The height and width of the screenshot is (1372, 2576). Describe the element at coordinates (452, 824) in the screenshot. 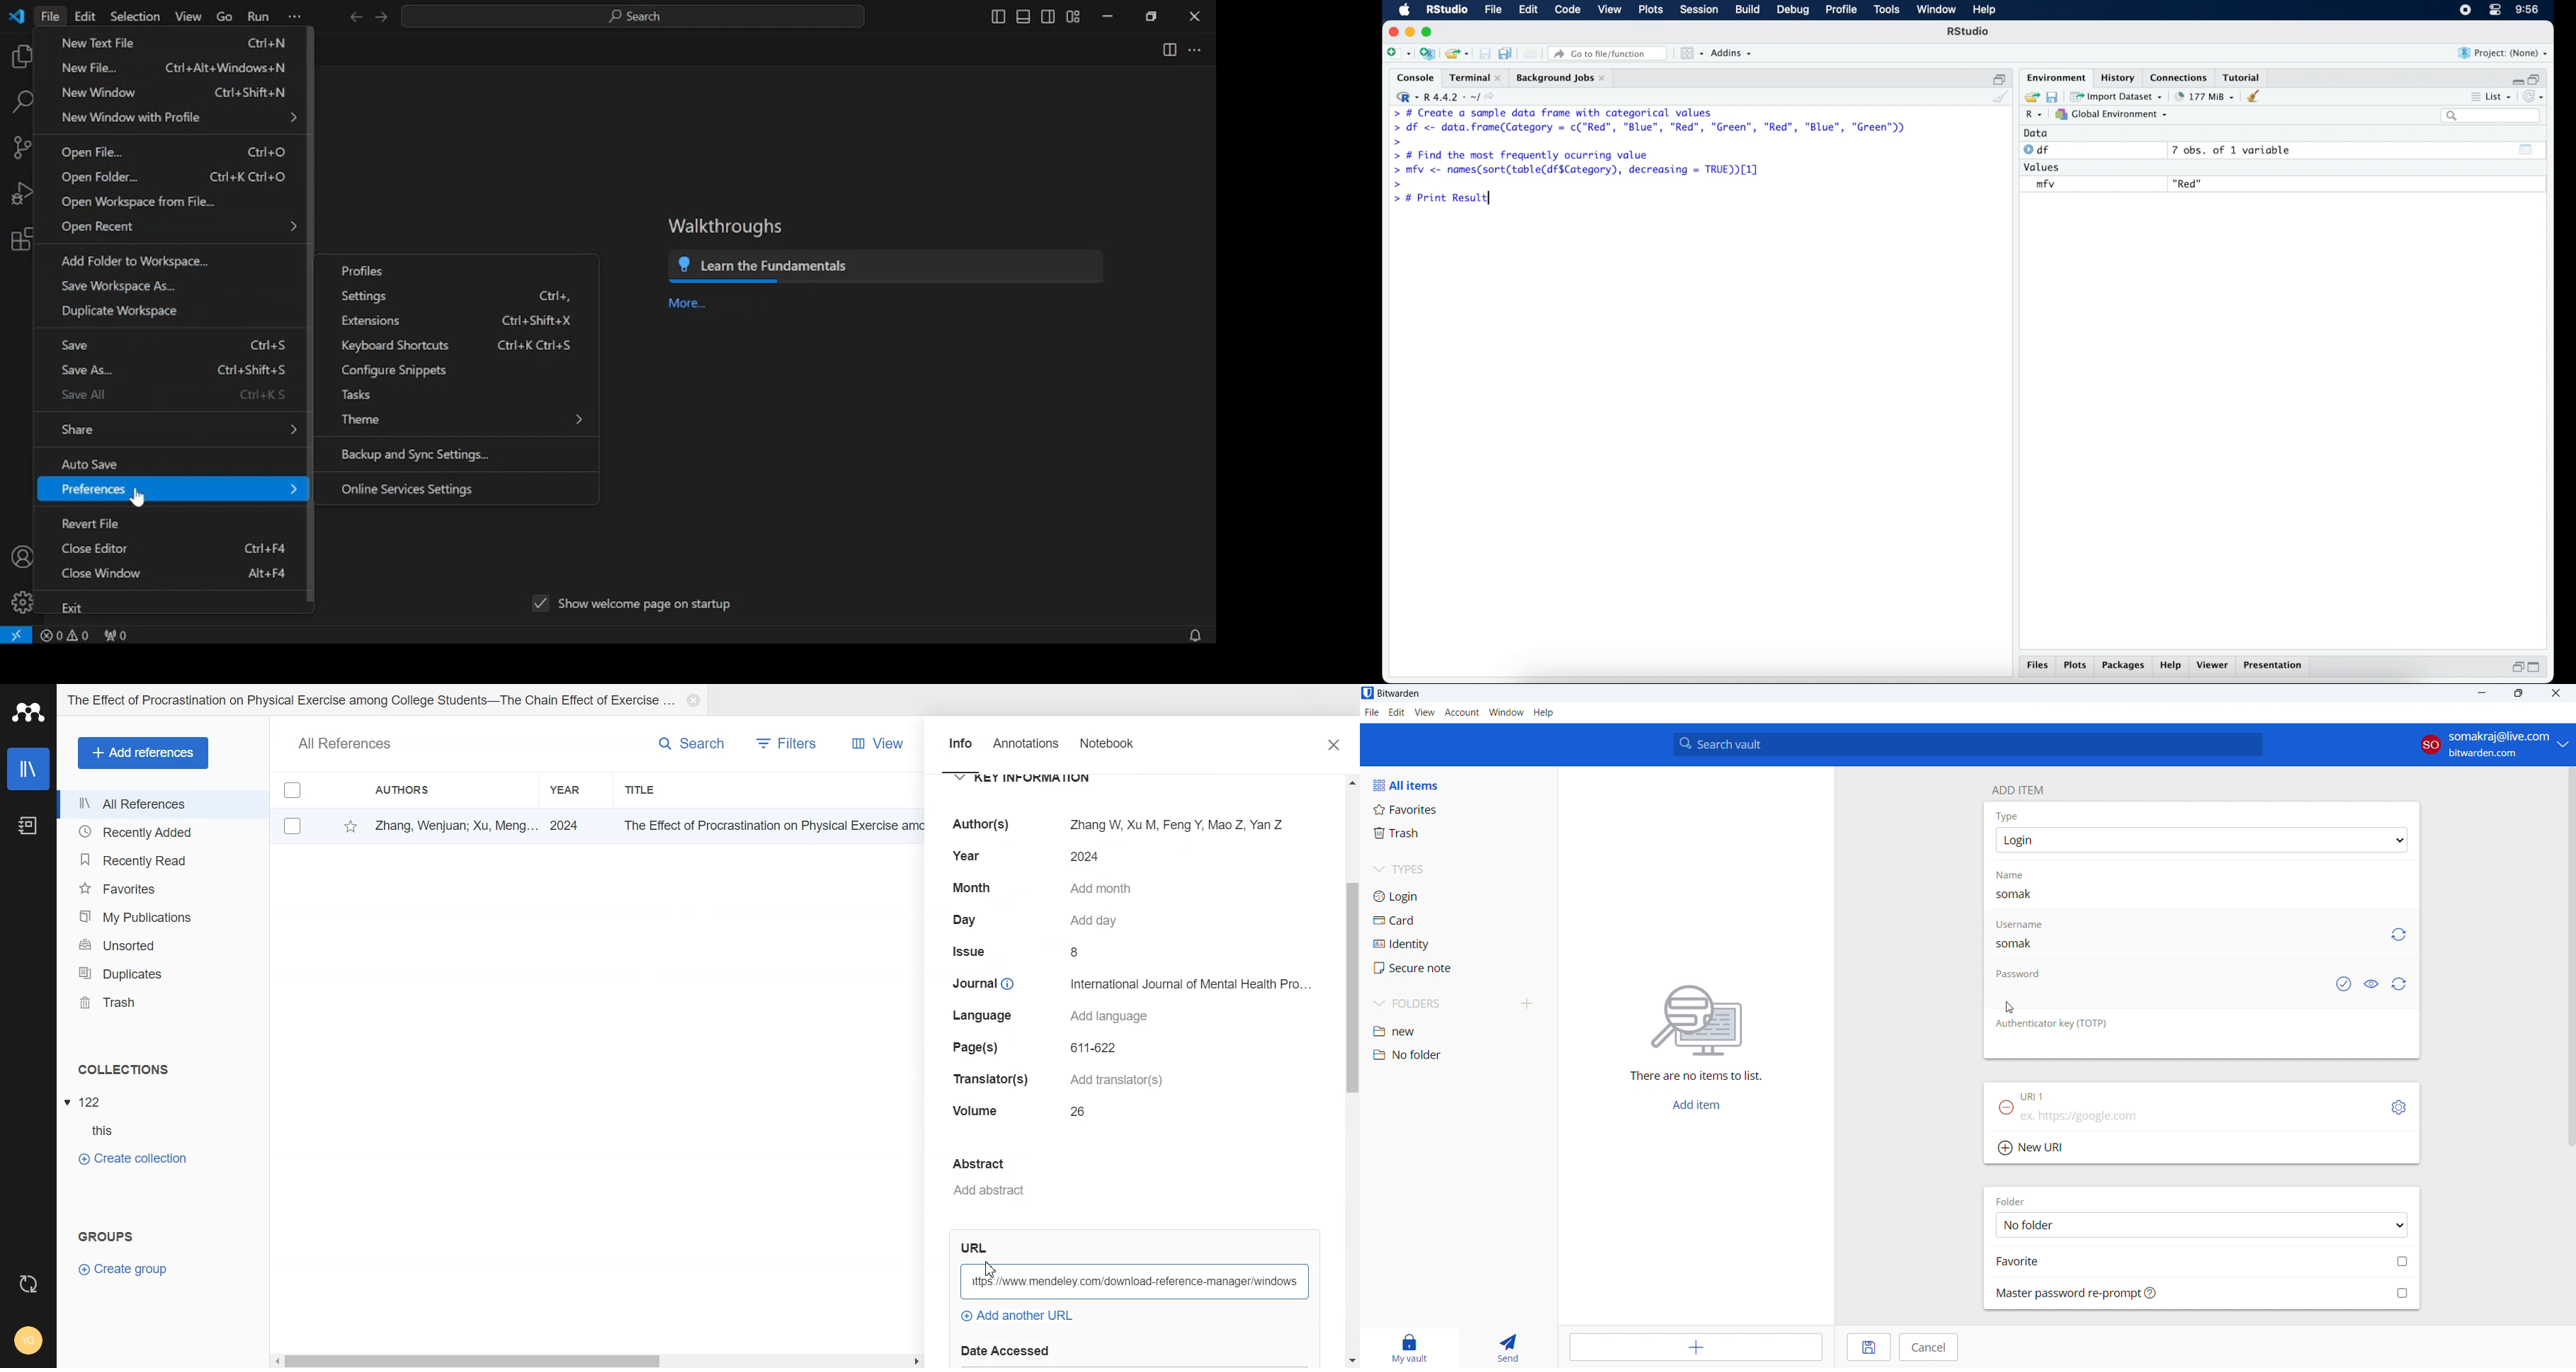

I see `Zhang, Wenjuan; Xu, Meng...` at that location.